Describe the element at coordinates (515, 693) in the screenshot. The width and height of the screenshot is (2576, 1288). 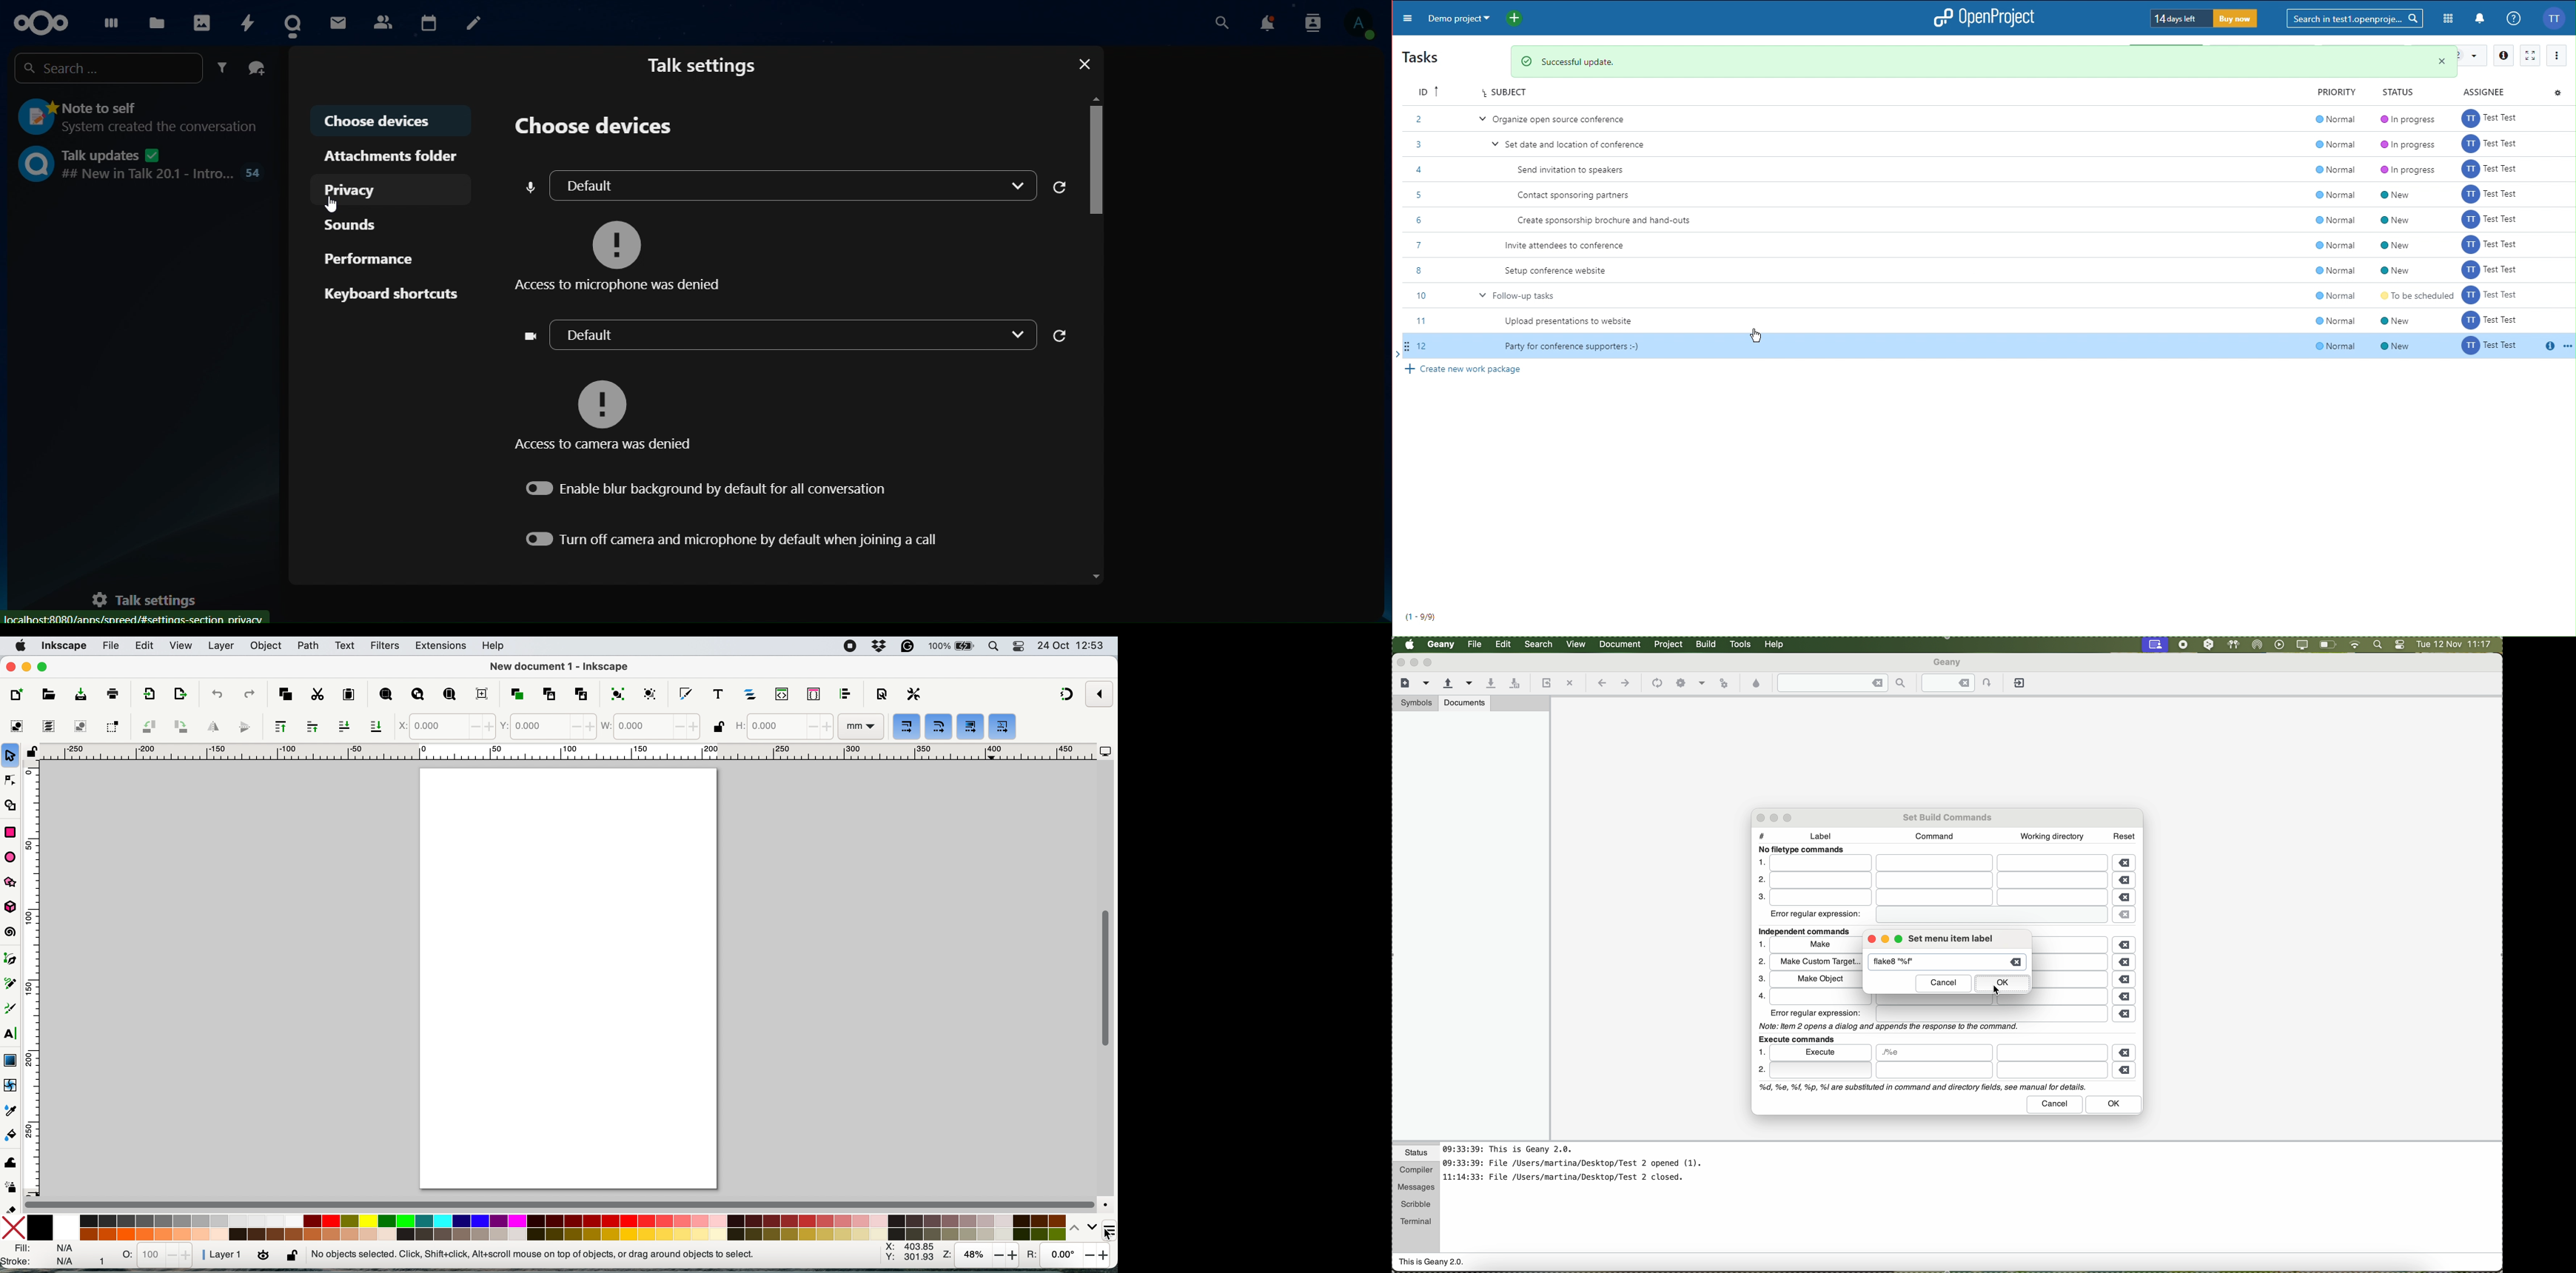
I see `duplicate` at that location.